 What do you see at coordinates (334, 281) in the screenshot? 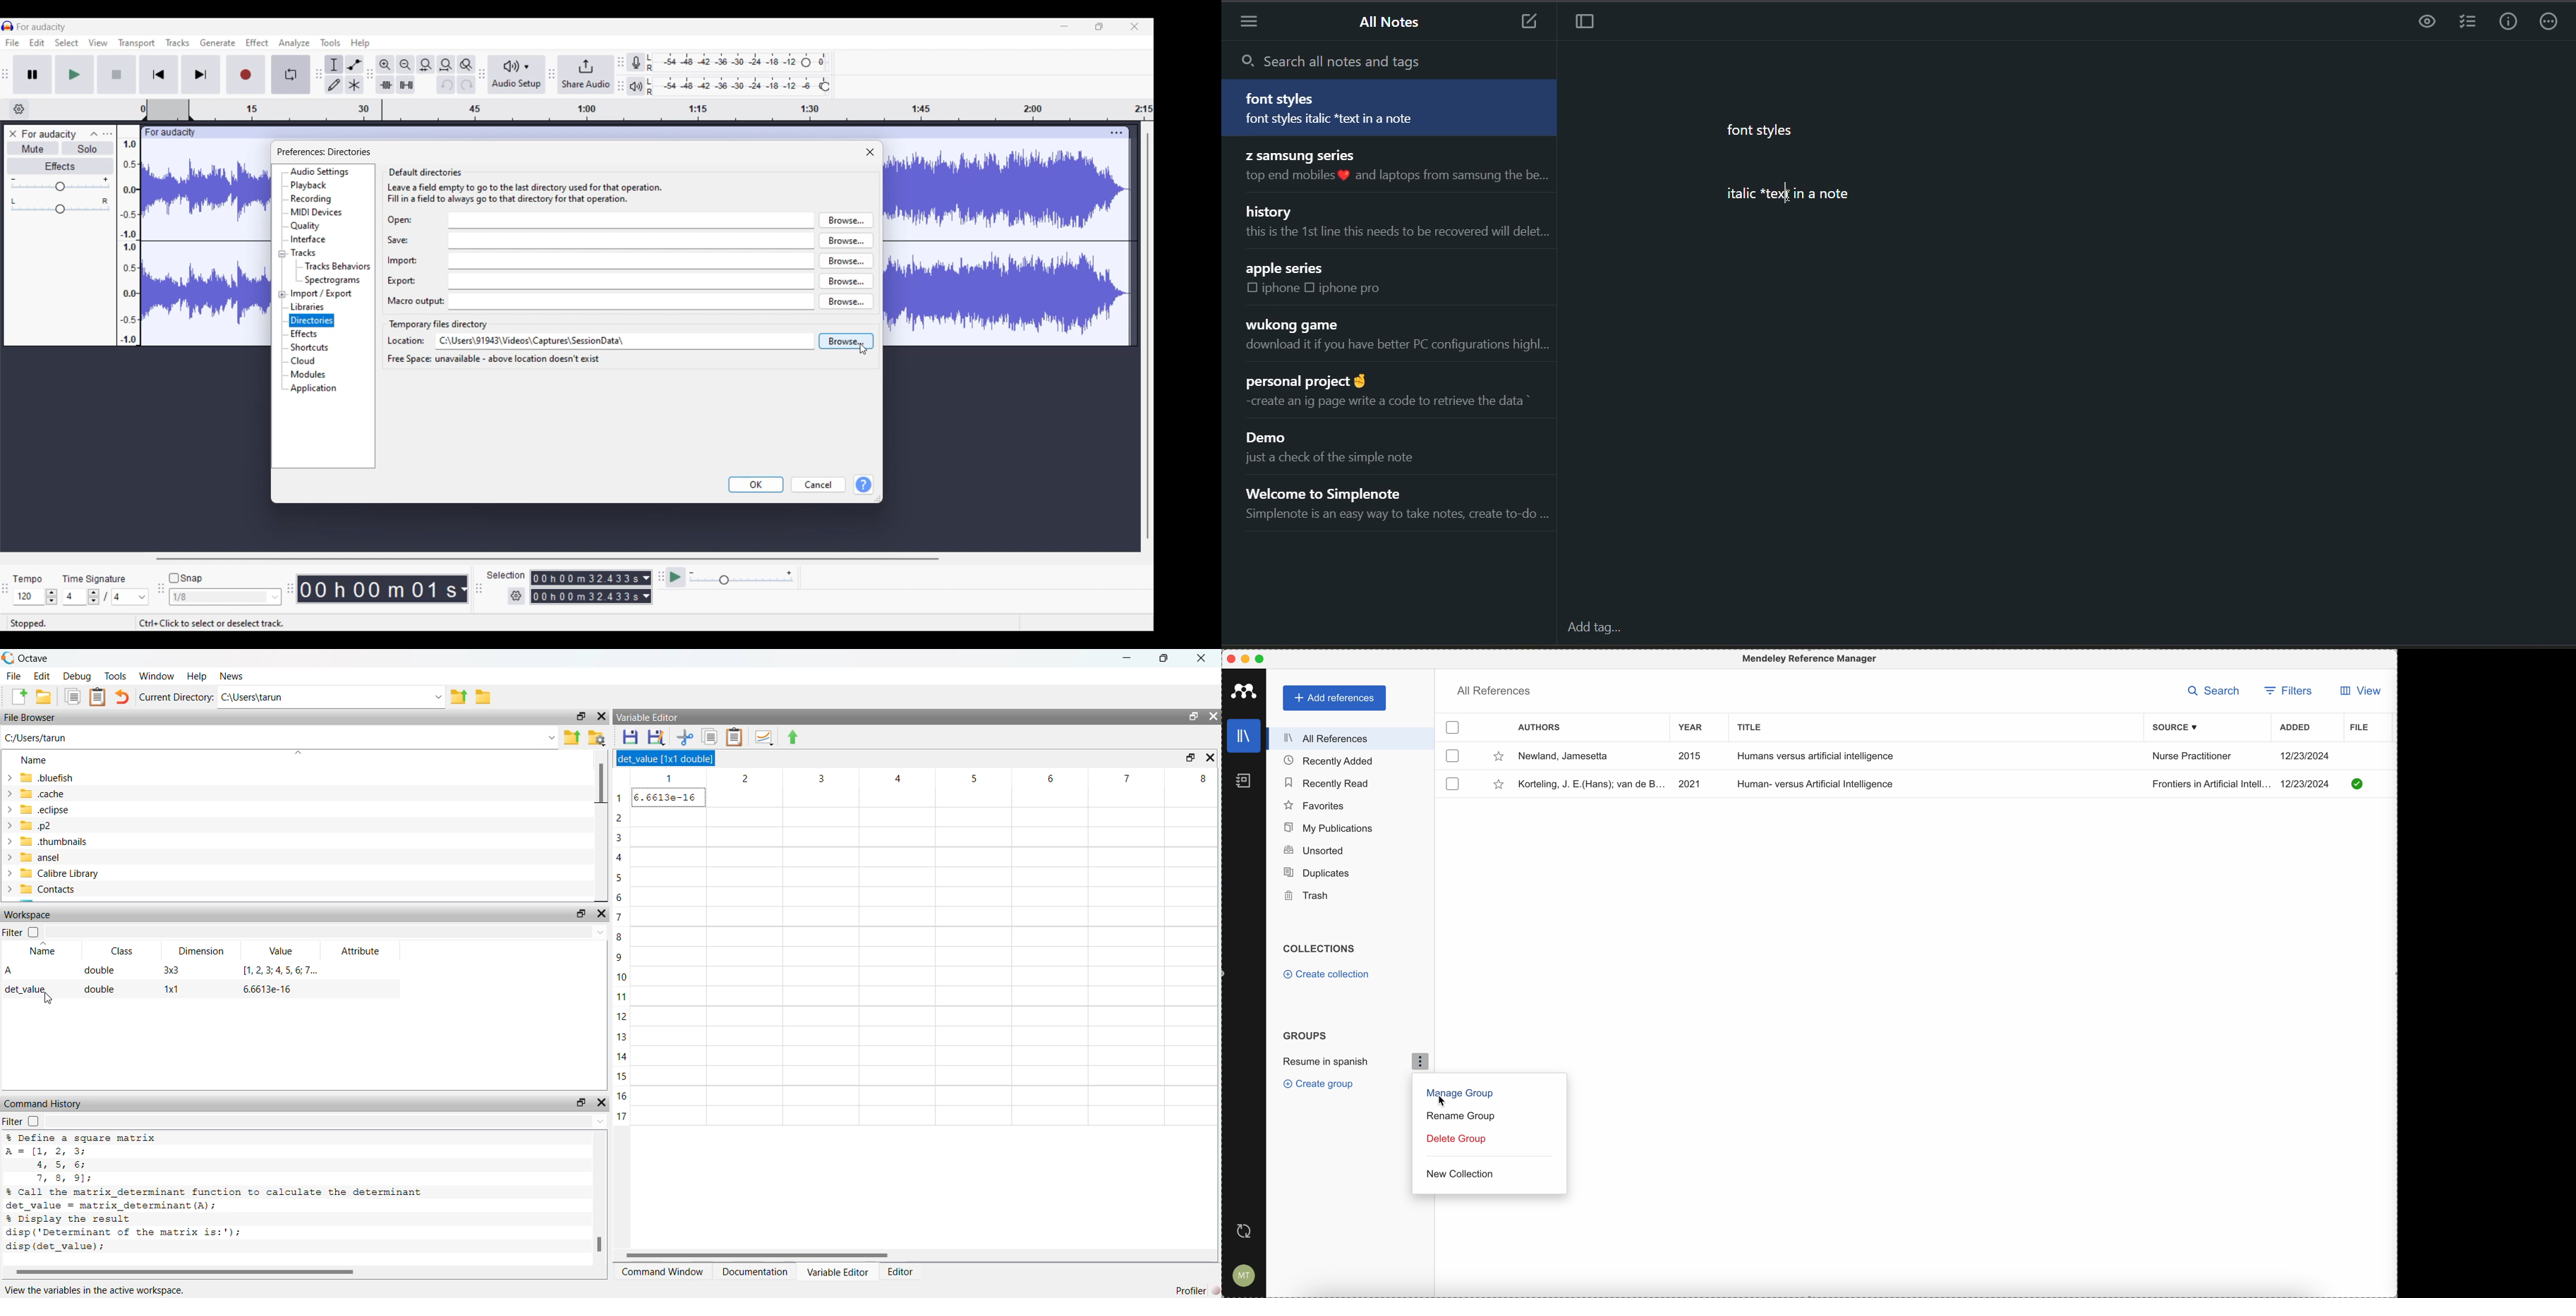
I see `Spectrograms` at bounding box center [334, 281].